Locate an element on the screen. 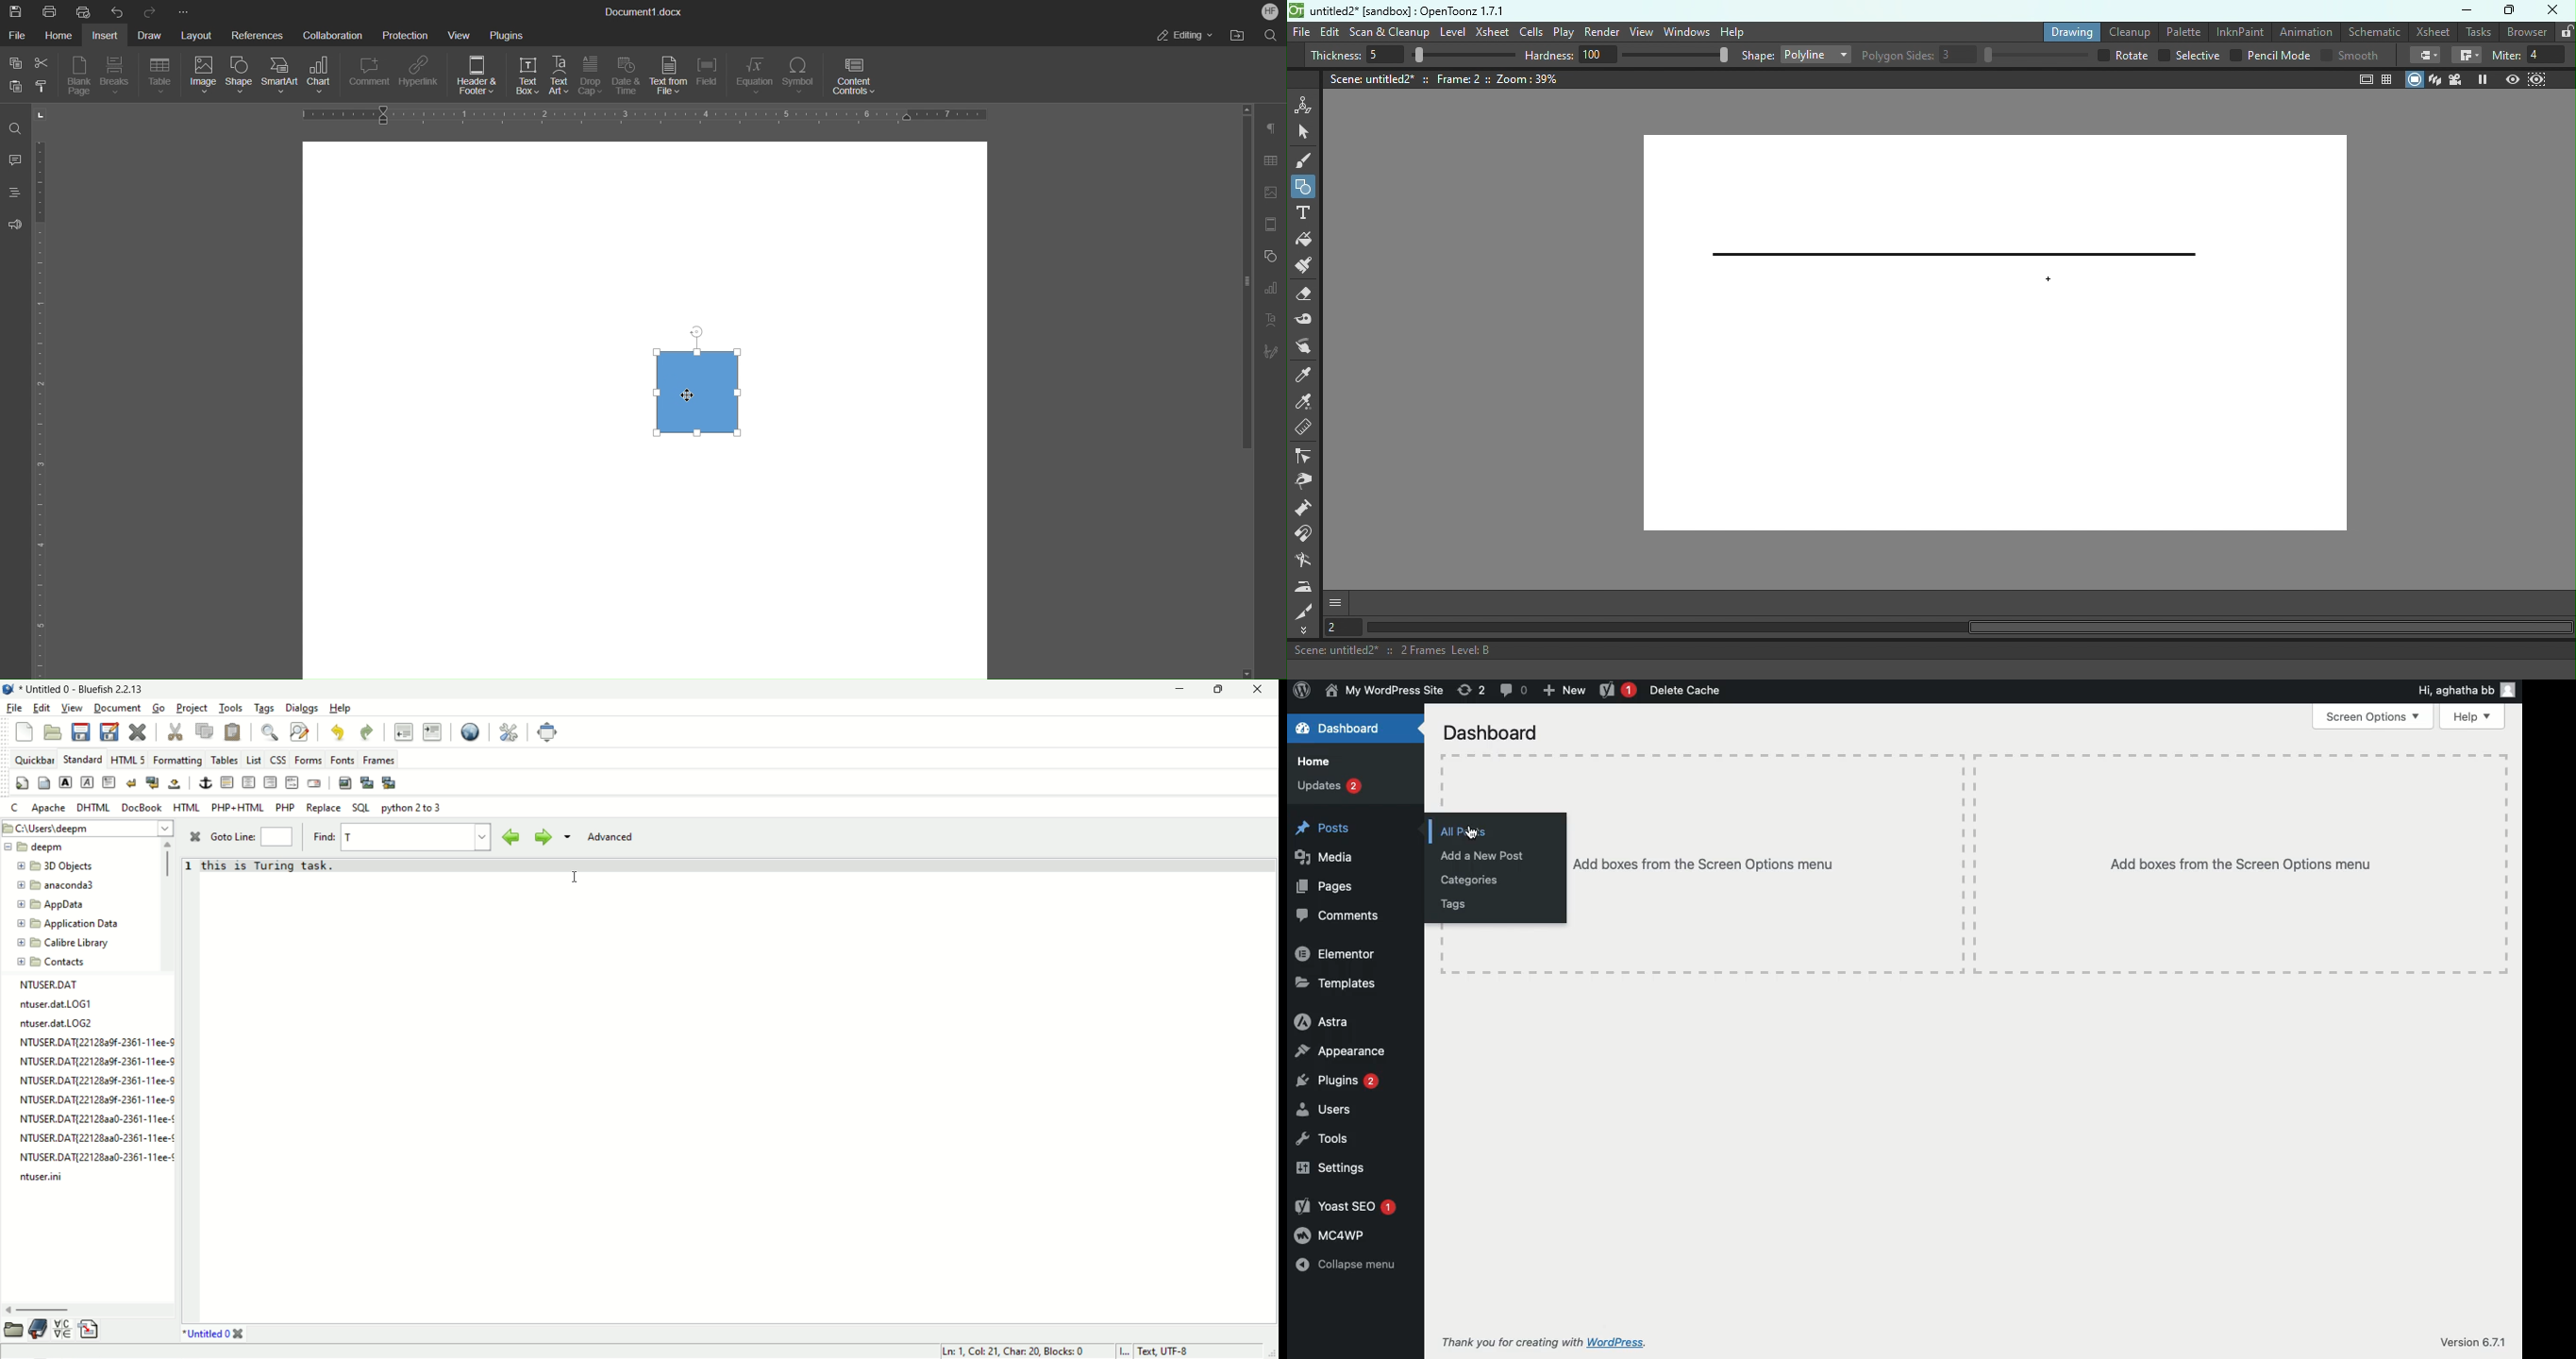  save is located at coordinates (79, 731).